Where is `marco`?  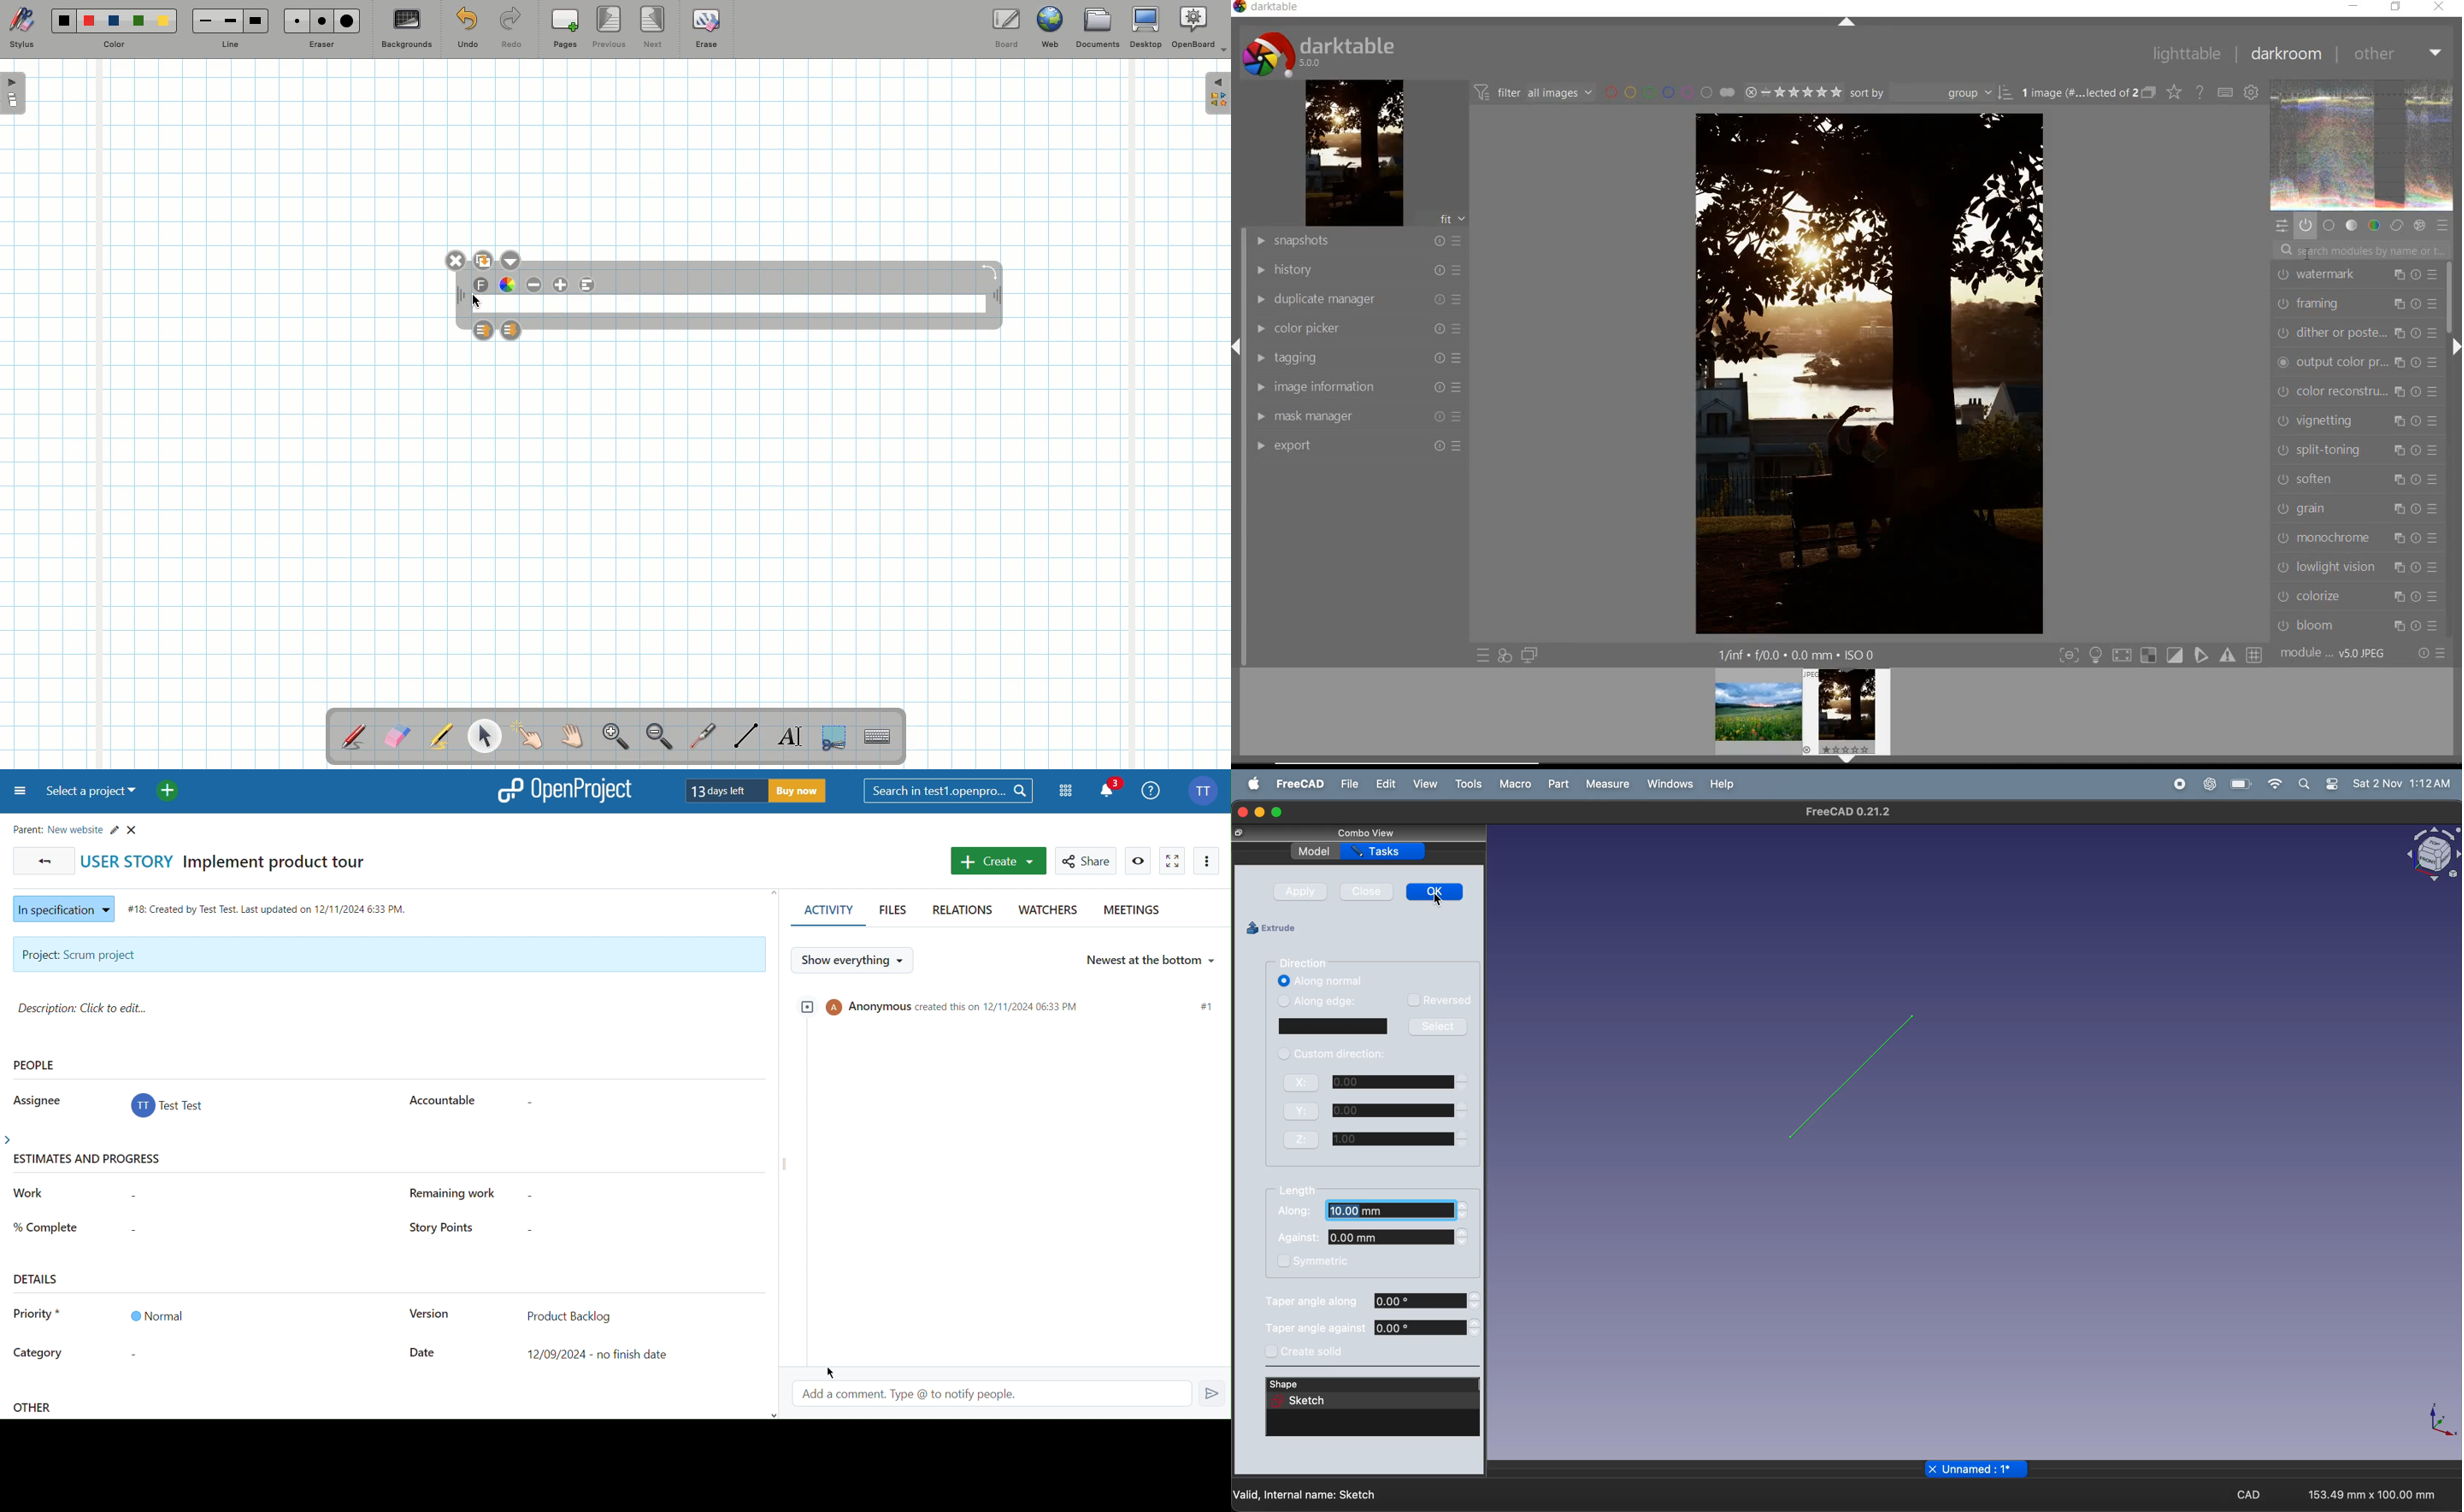
marco is located at coordinates (1515, 785).